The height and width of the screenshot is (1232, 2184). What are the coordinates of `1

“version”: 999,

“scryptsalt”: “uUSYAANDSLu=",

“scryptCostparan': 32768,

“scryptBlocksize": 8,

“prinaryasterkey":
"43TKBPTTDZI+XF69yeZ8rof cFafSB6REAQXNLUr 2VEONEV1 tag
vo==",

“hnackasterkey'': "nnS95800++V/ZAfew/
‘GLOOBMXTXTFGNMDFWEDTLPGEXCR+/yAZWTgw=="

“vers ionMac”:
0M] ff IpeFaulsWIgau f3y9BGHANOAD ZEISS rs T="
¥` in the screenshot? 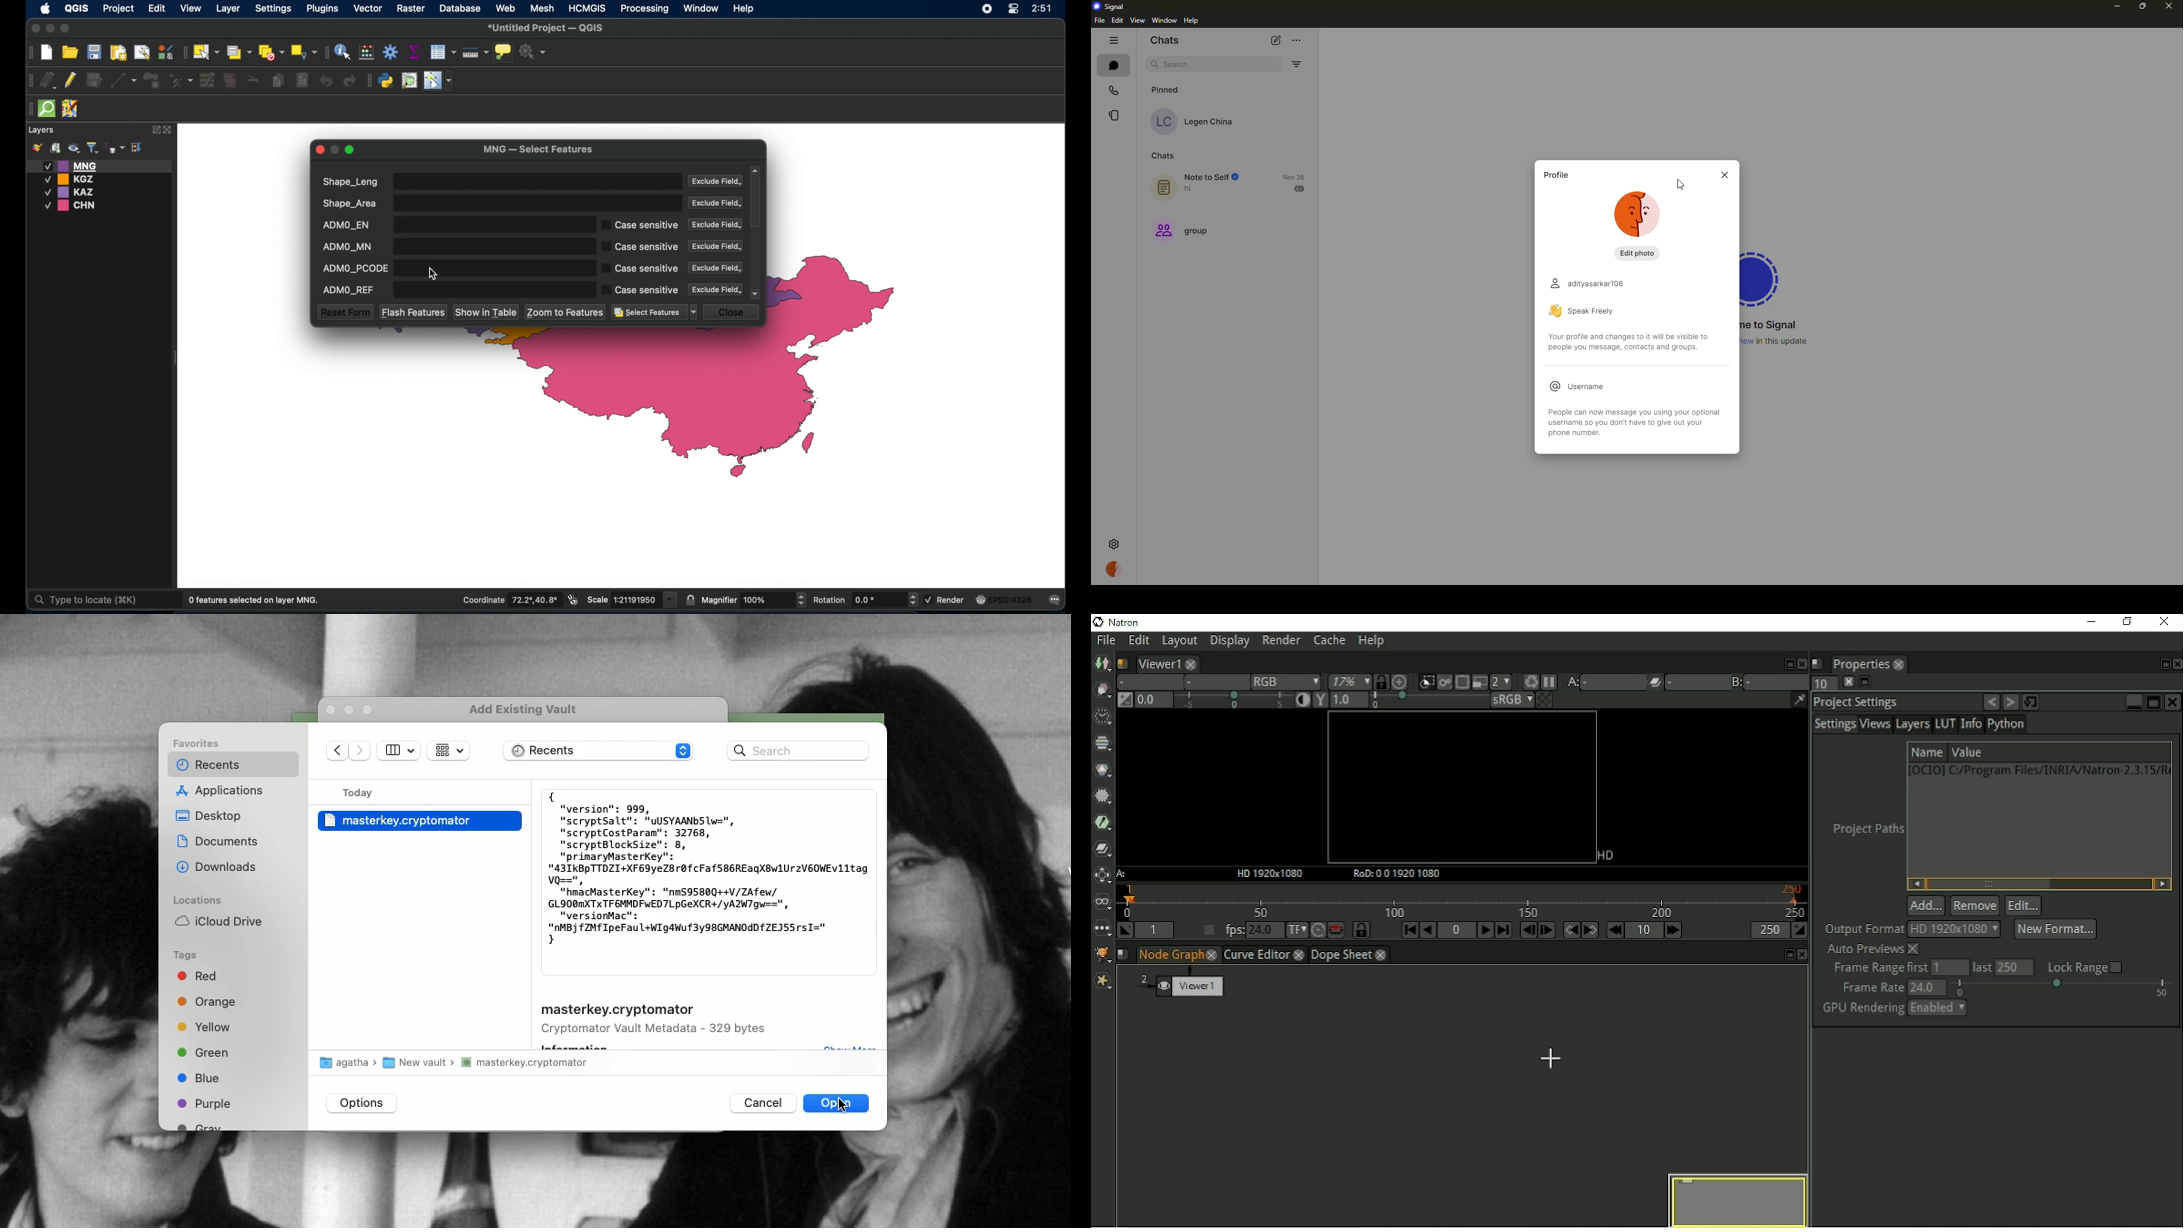 It's located at (708, 869).